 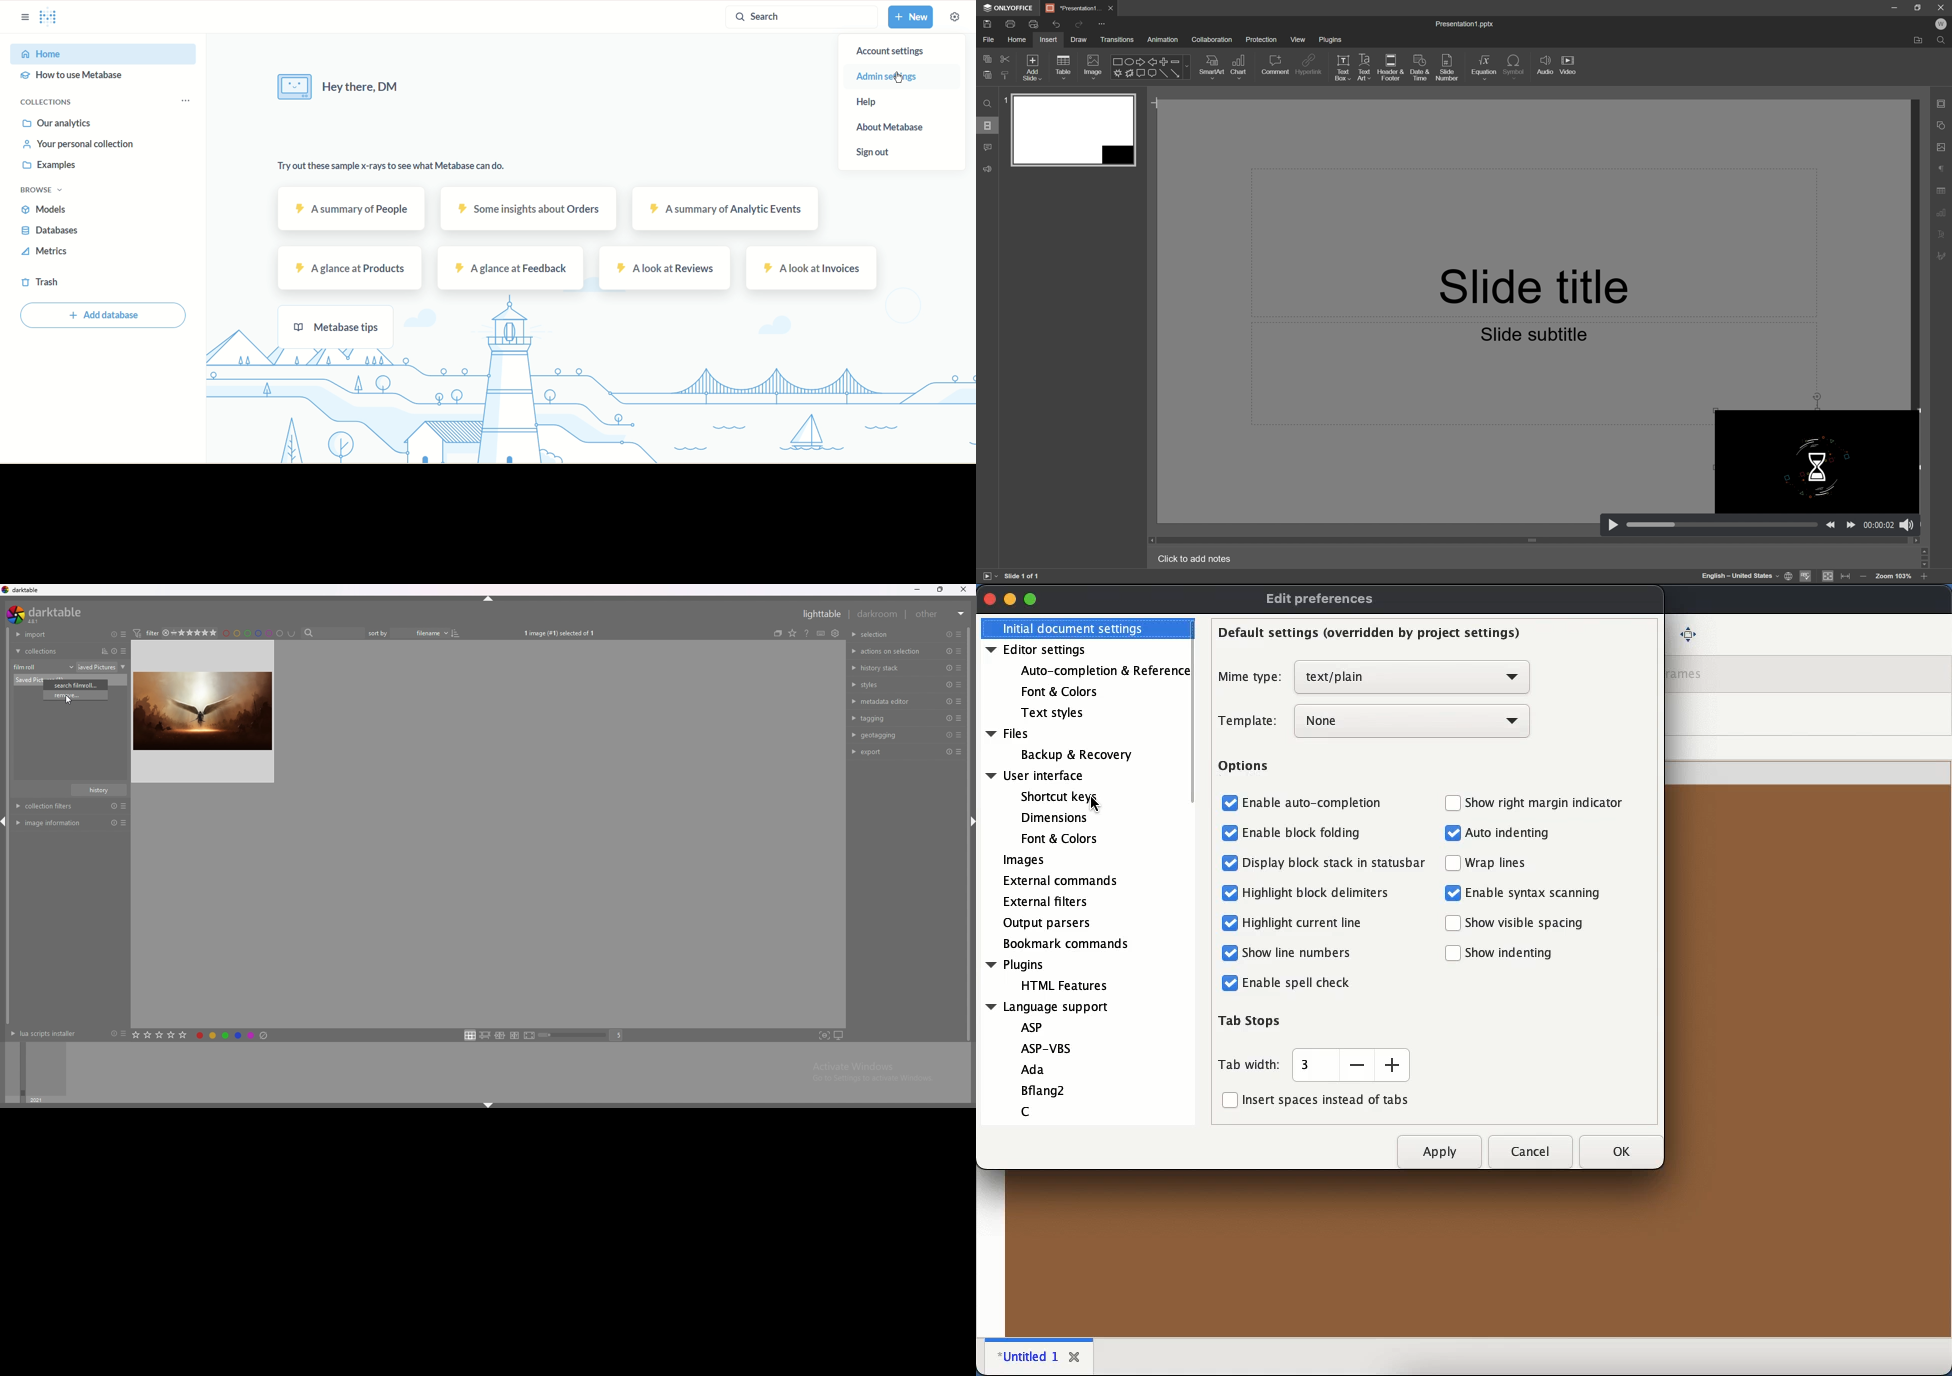 I want to click on shapes, so click(x=1150, y=67).